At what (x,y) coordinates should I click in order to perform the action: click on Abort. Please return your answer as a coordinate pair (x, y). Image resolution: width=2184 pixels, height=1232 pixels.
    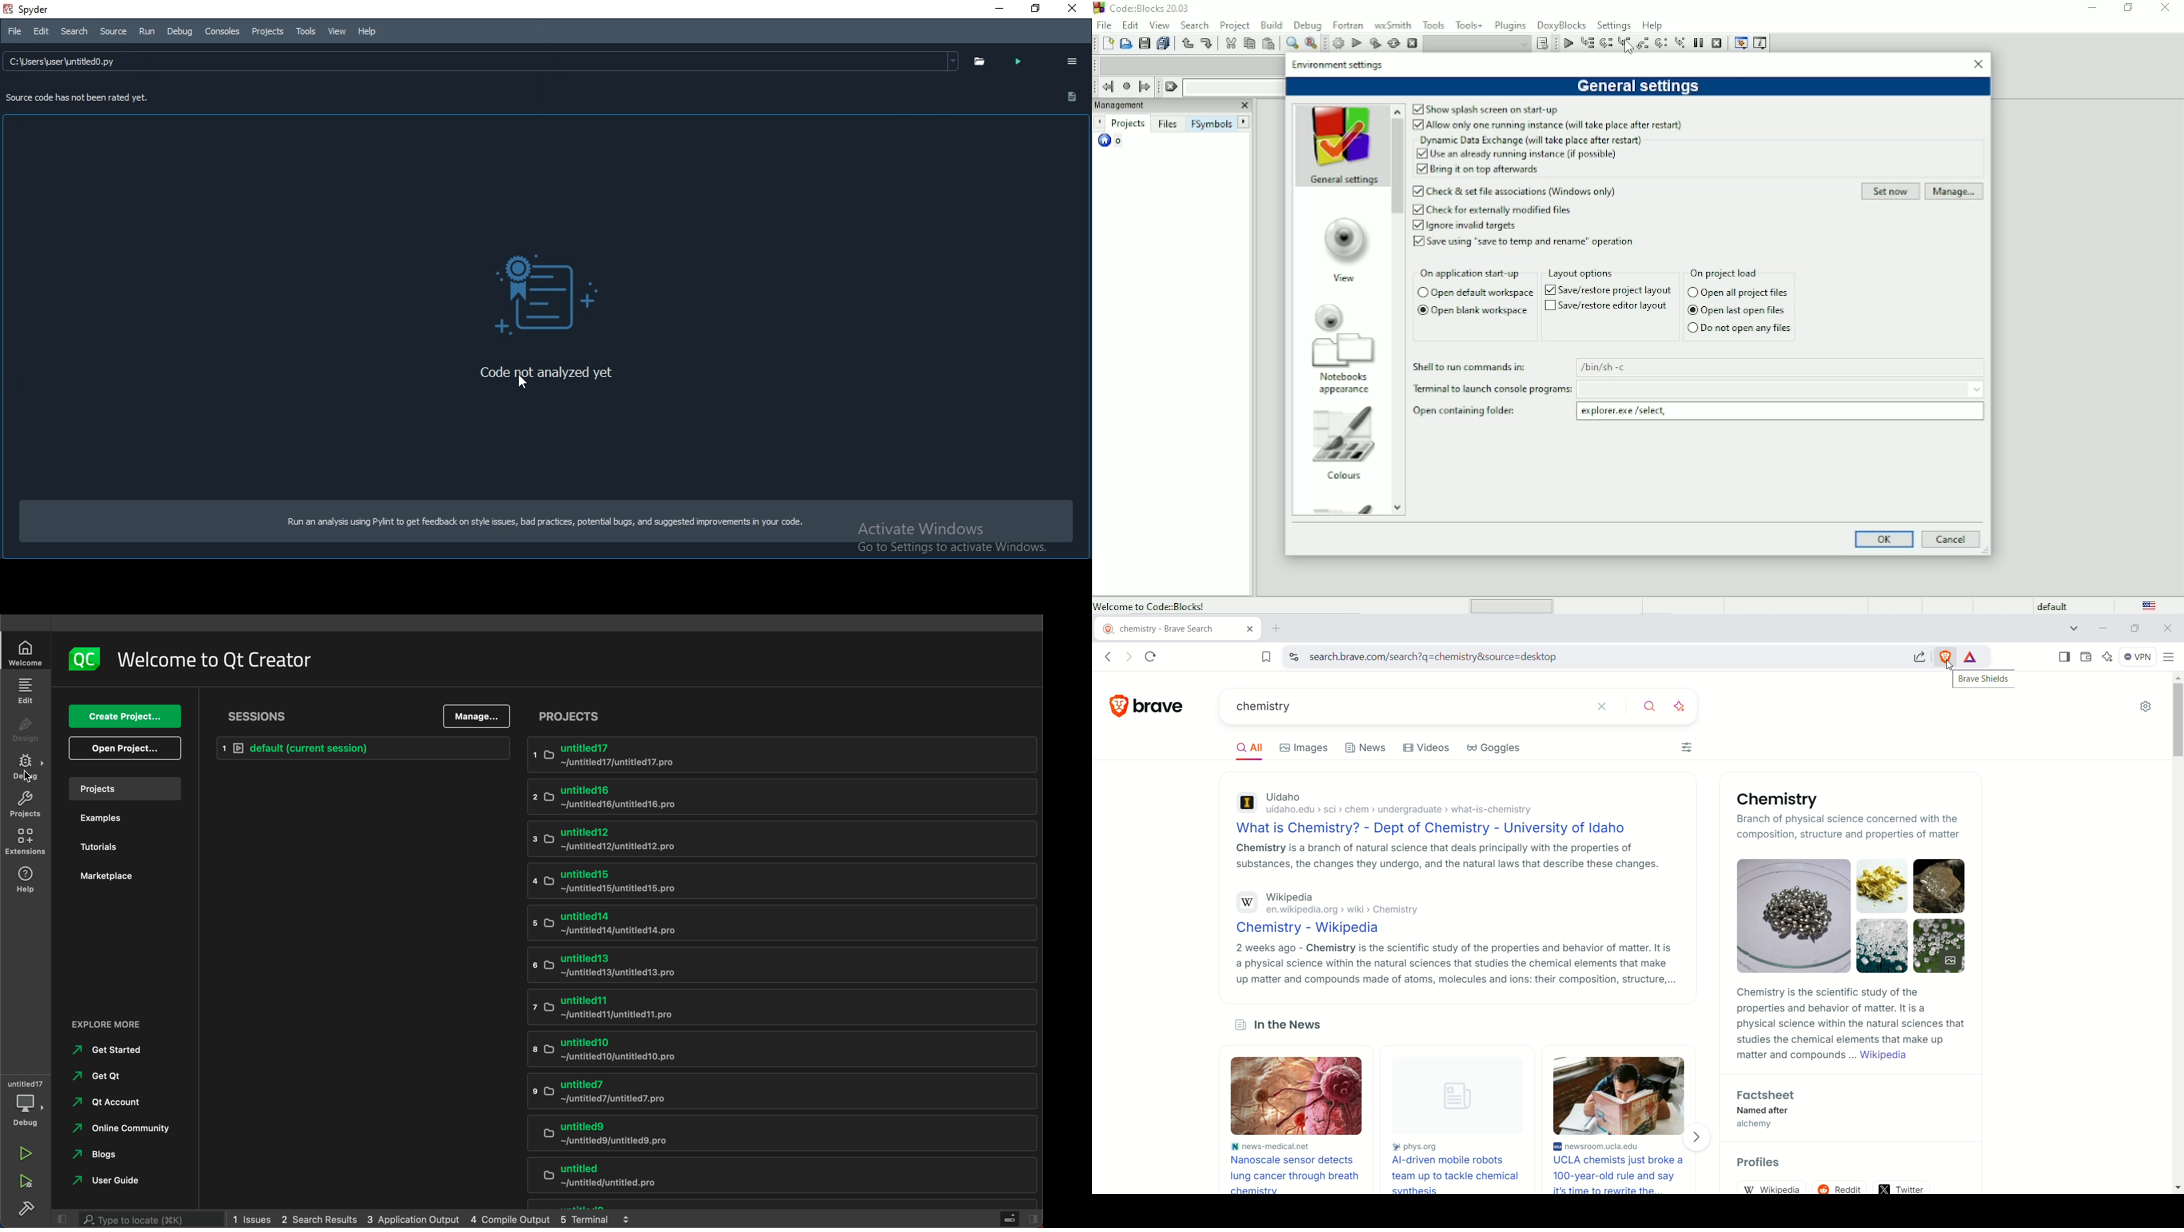
    Looking at the image, I should click on (1411, 43).